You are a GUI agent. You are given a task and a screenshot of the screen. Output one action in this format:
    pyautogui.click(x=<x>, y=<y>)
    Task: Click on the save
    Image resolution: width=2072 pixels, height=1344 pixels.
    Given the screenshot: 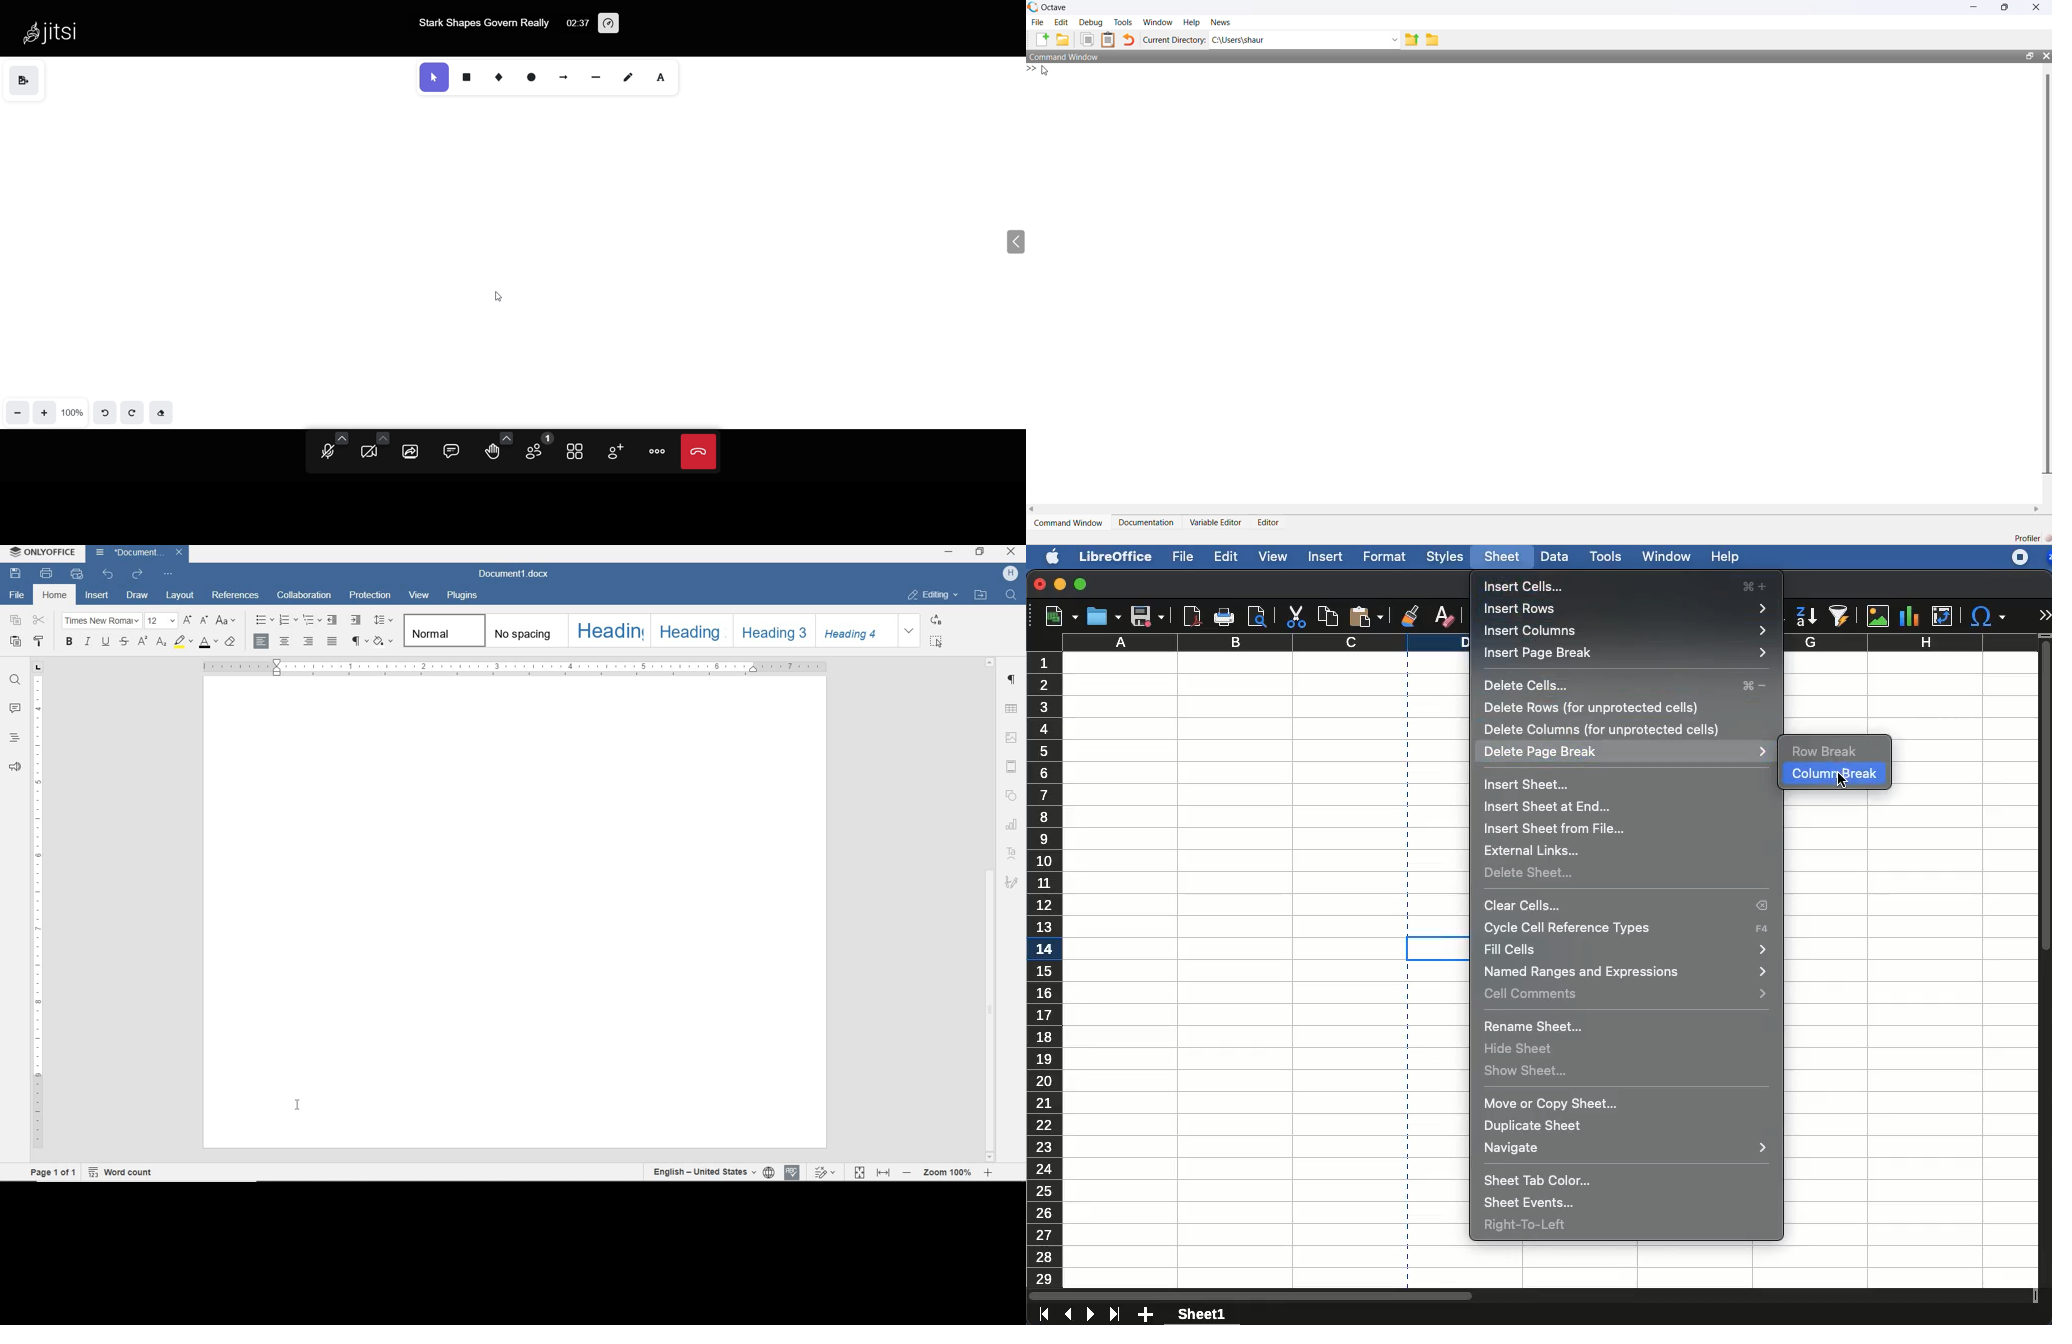 What is the action you would take?
    pyautogui.click(x=15, y=573)
    